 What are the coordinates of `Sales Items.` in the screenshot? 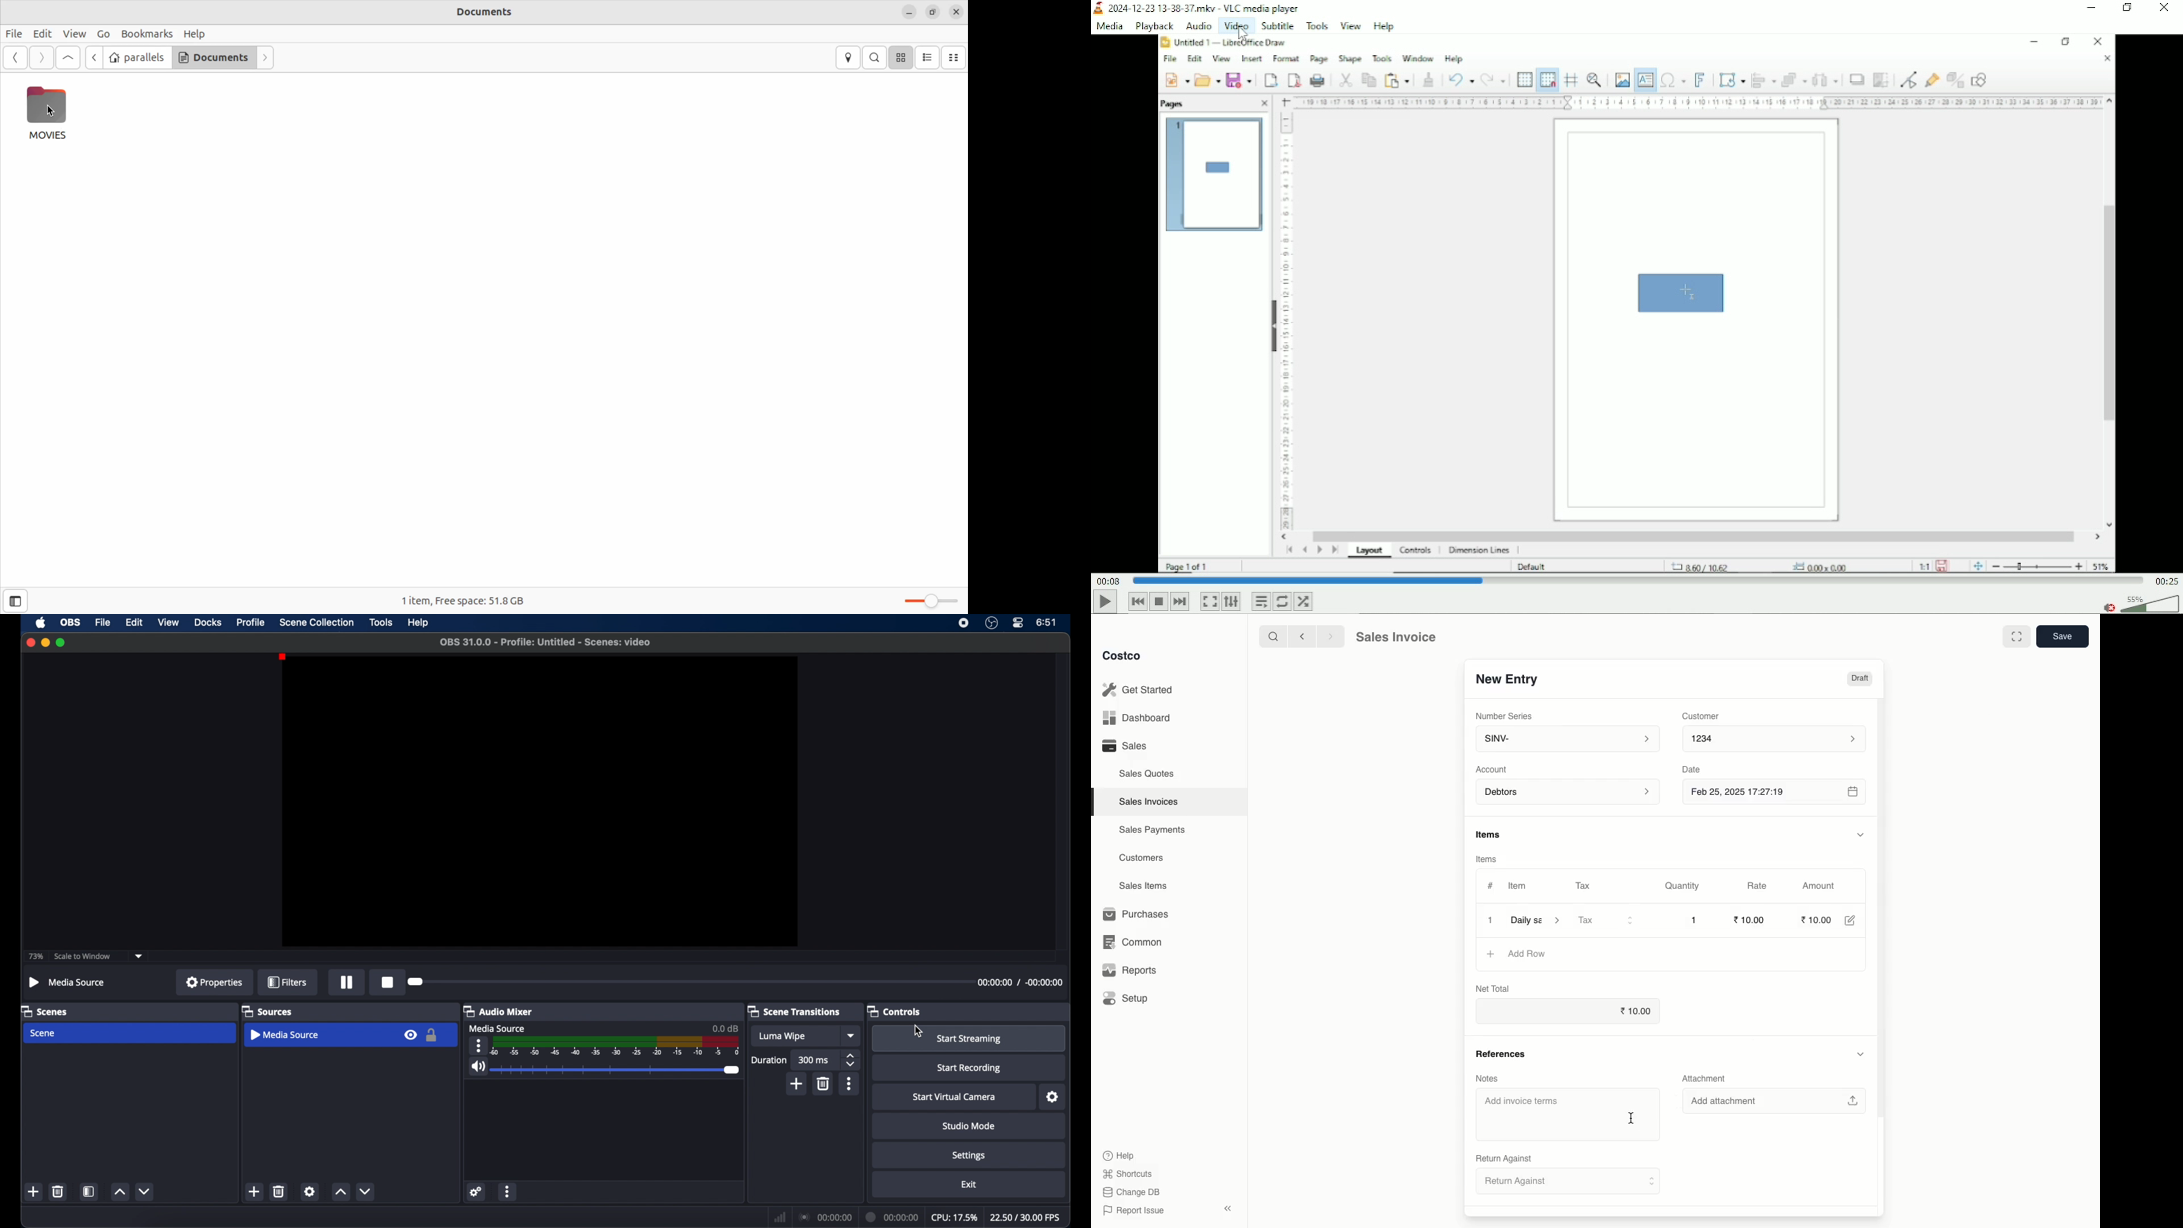 It's located at (1141, 887).